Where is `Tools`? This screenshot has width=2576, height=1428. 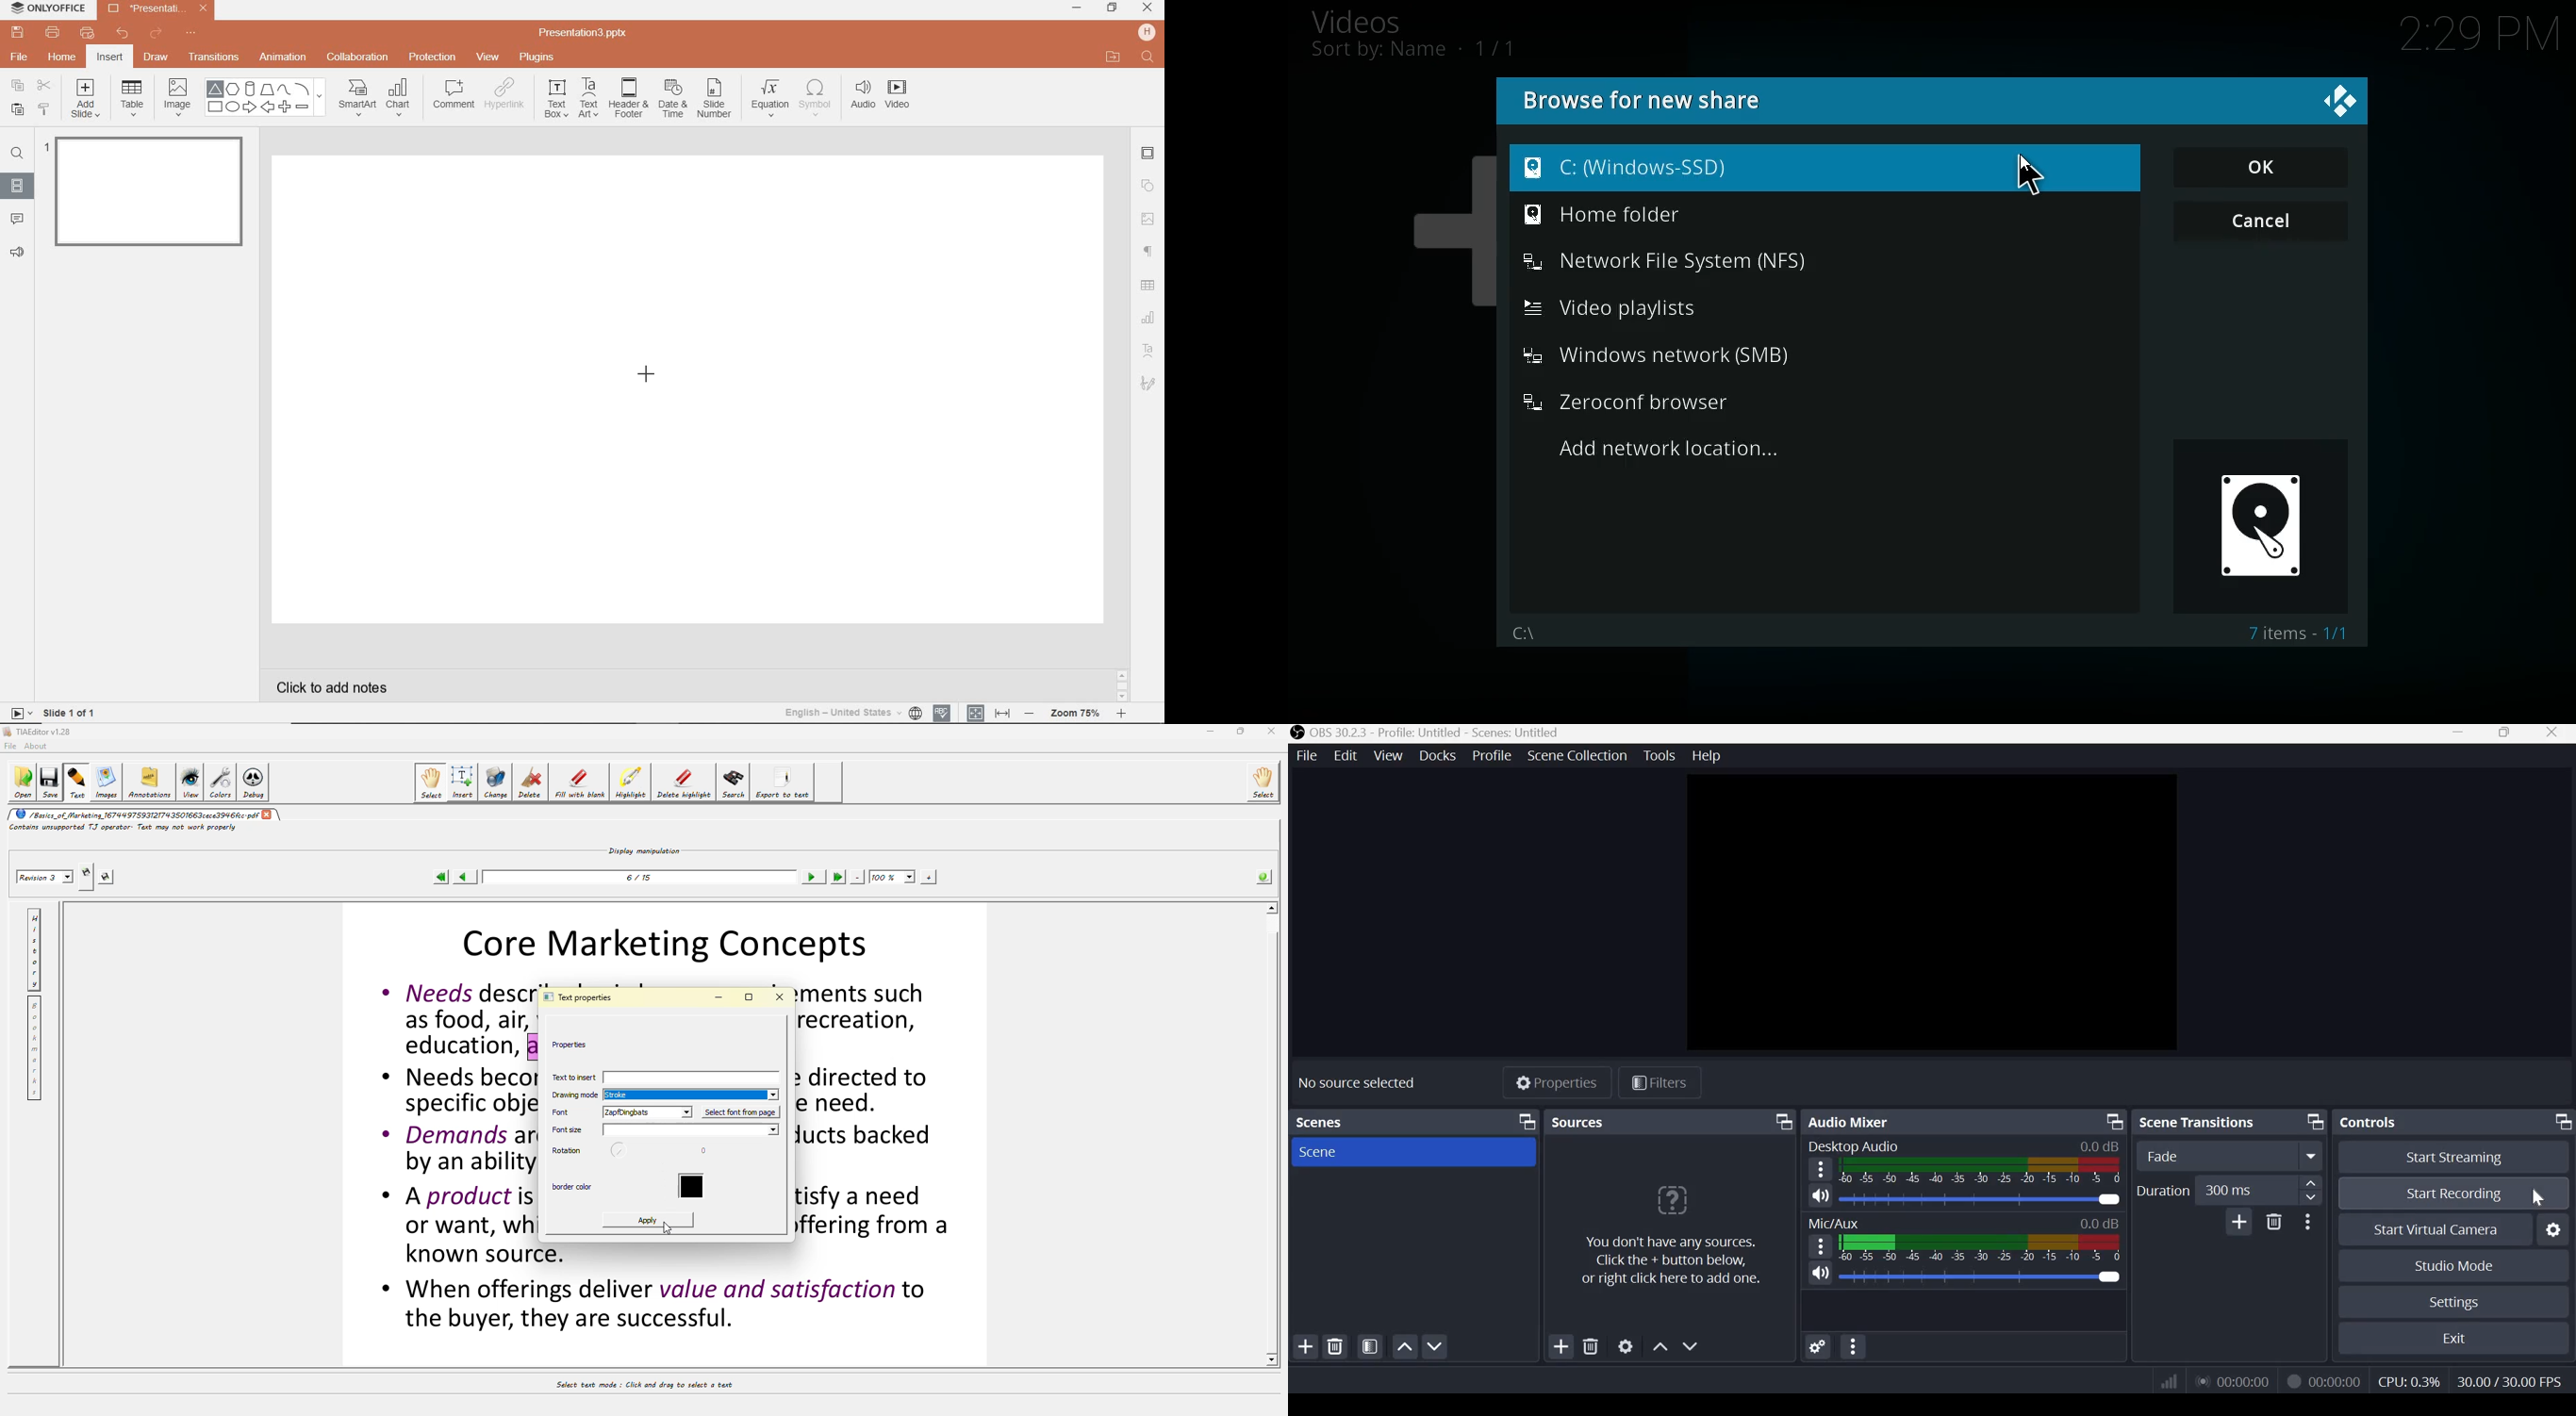
Tools is located at coordinates (1659, 756).